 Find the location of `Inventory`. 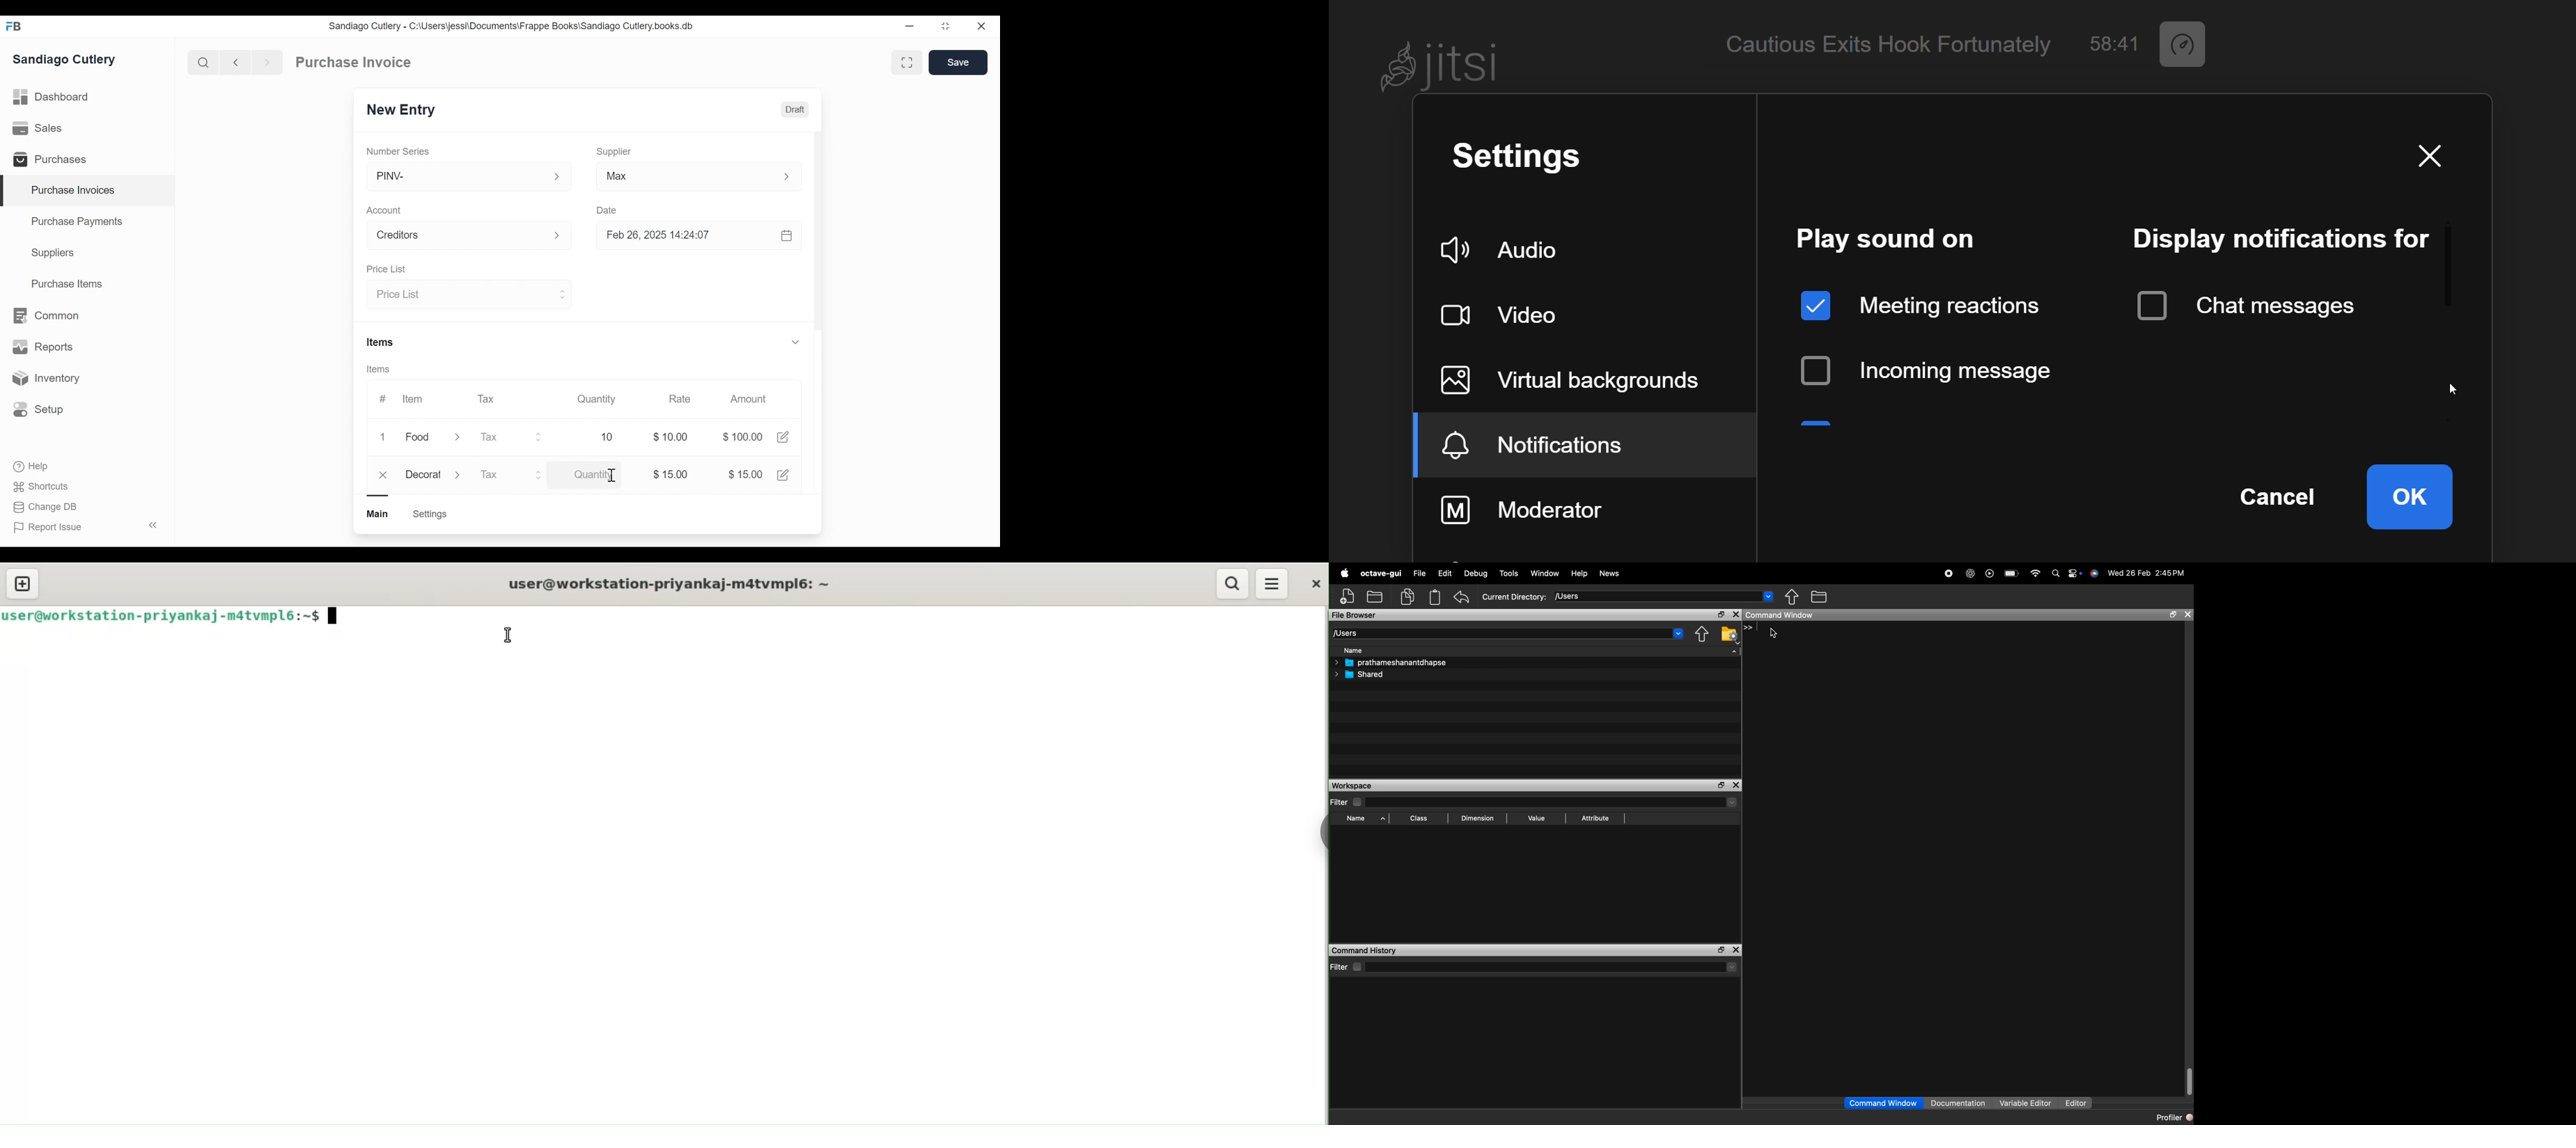

Inventory is located at coordinates (45, 379).